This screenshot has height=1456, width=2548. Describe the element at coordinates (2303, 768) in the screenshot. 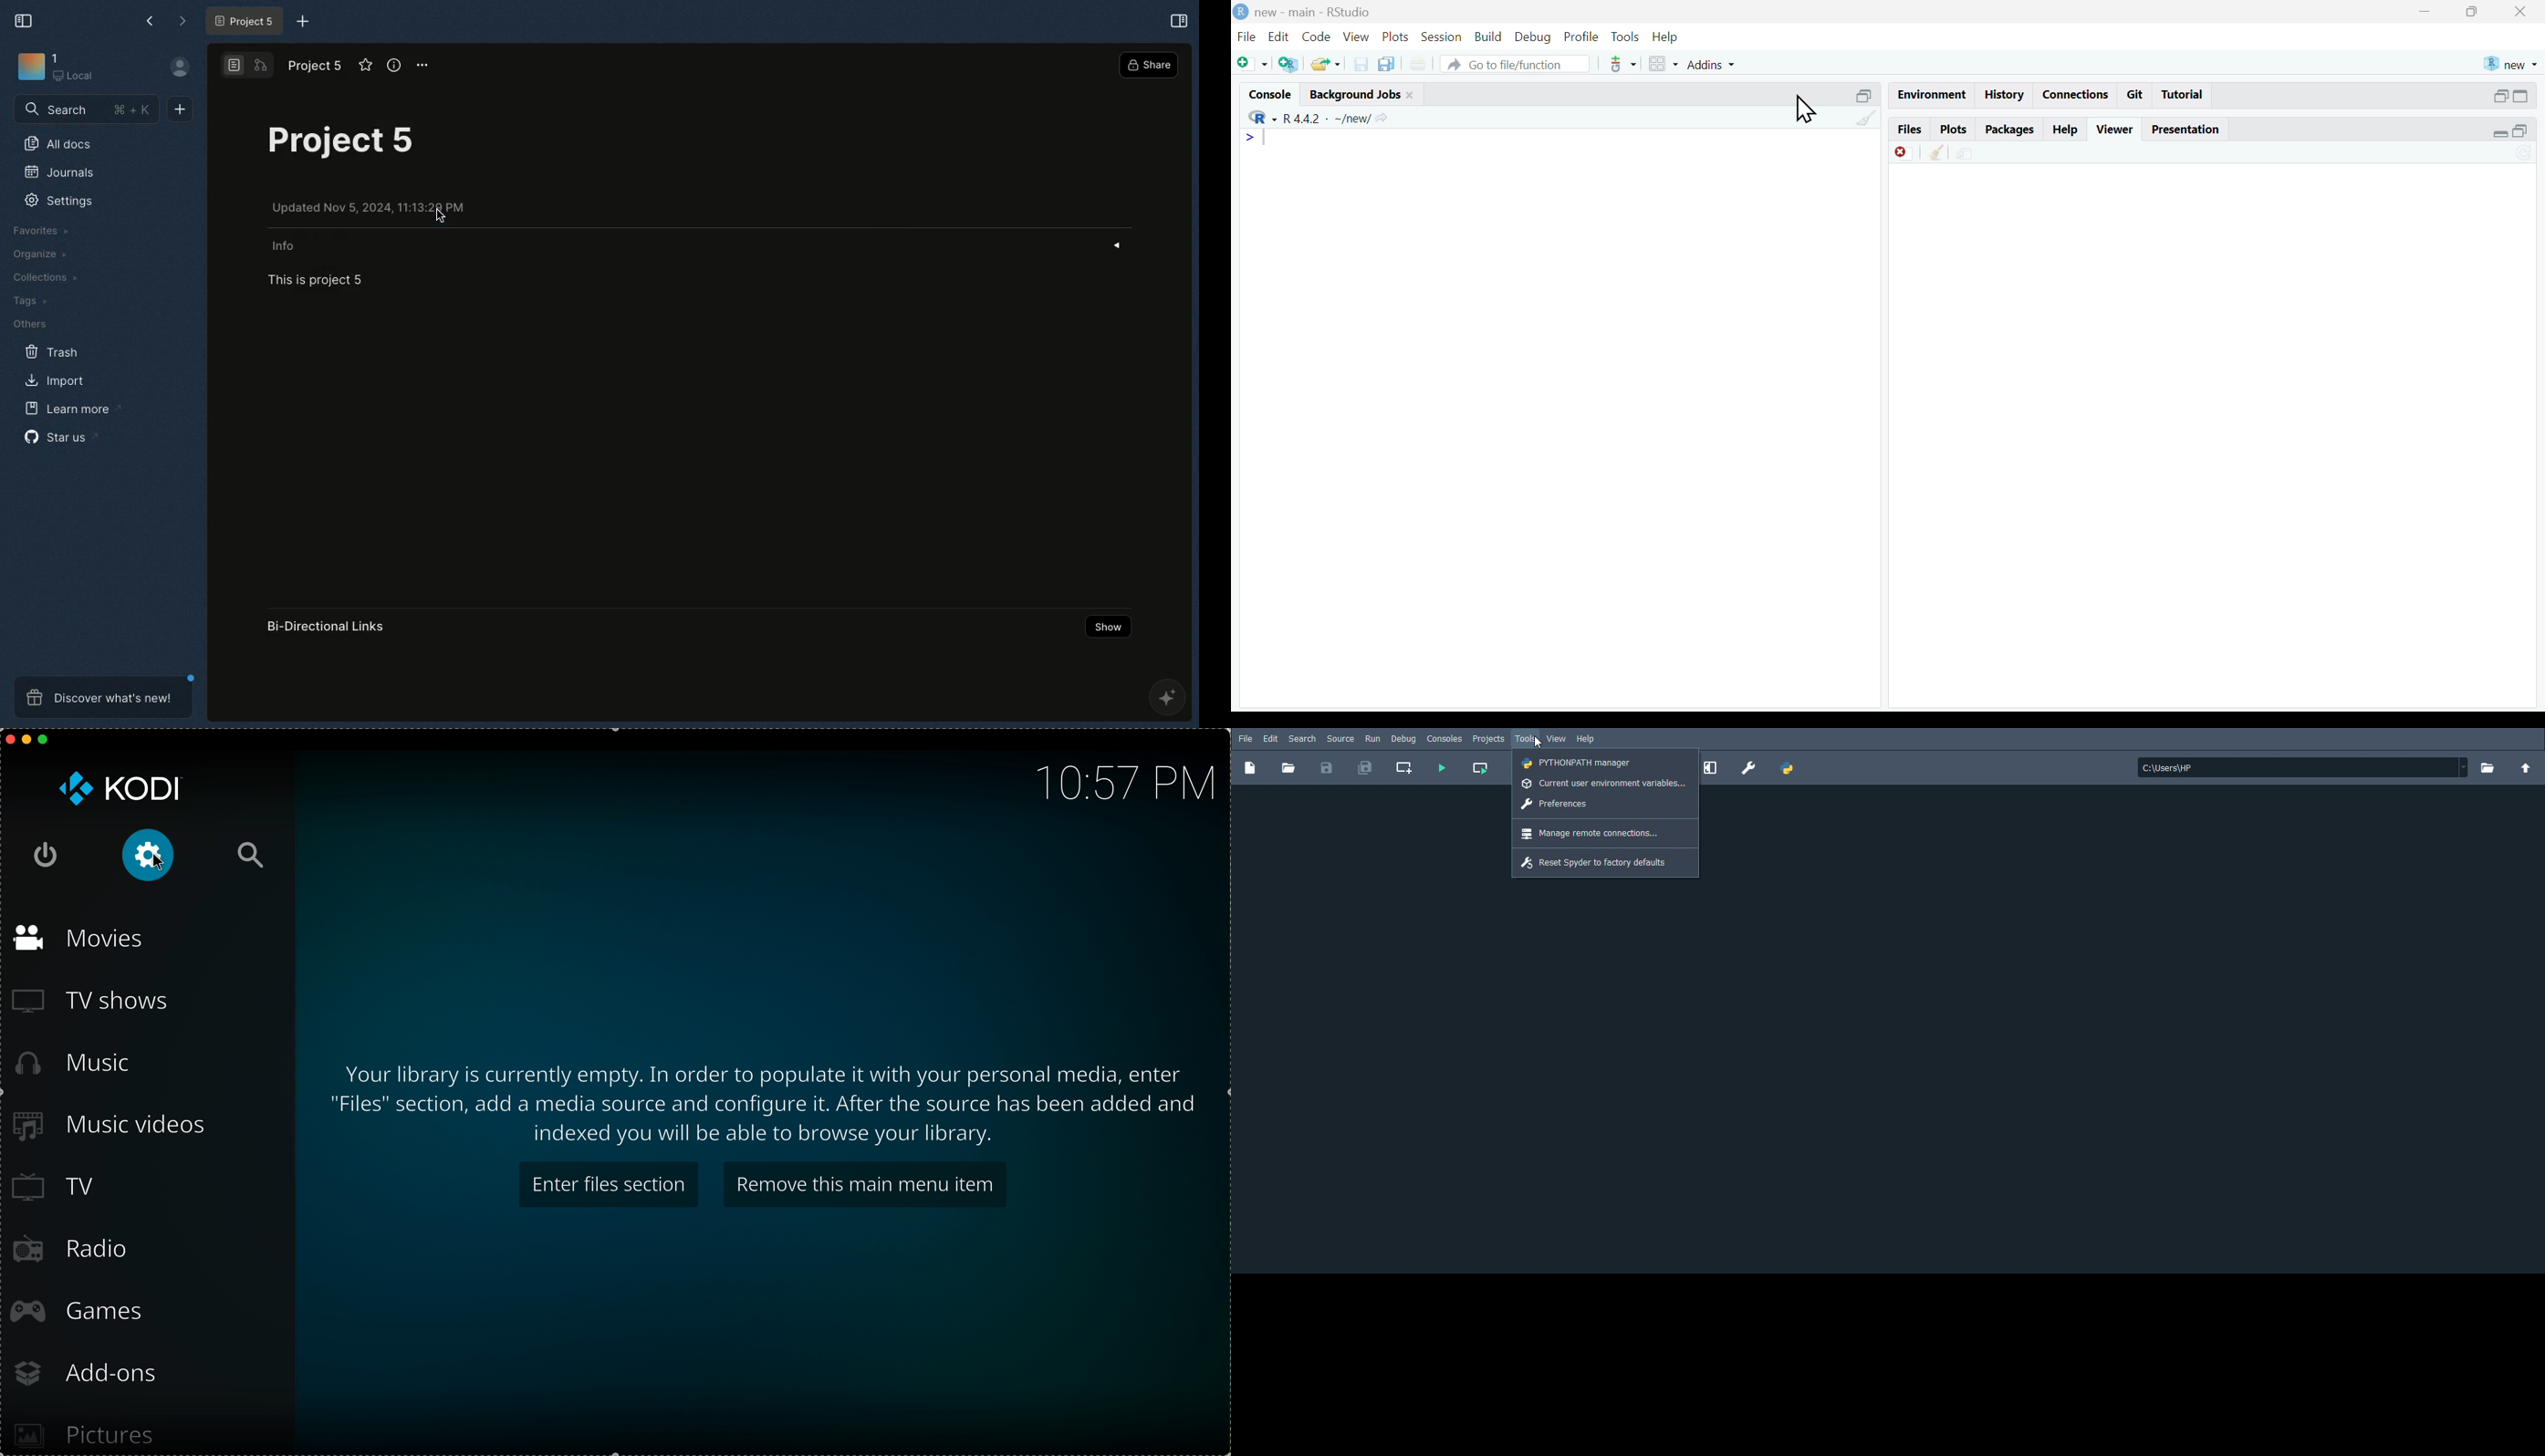

I see `File location` at that location.